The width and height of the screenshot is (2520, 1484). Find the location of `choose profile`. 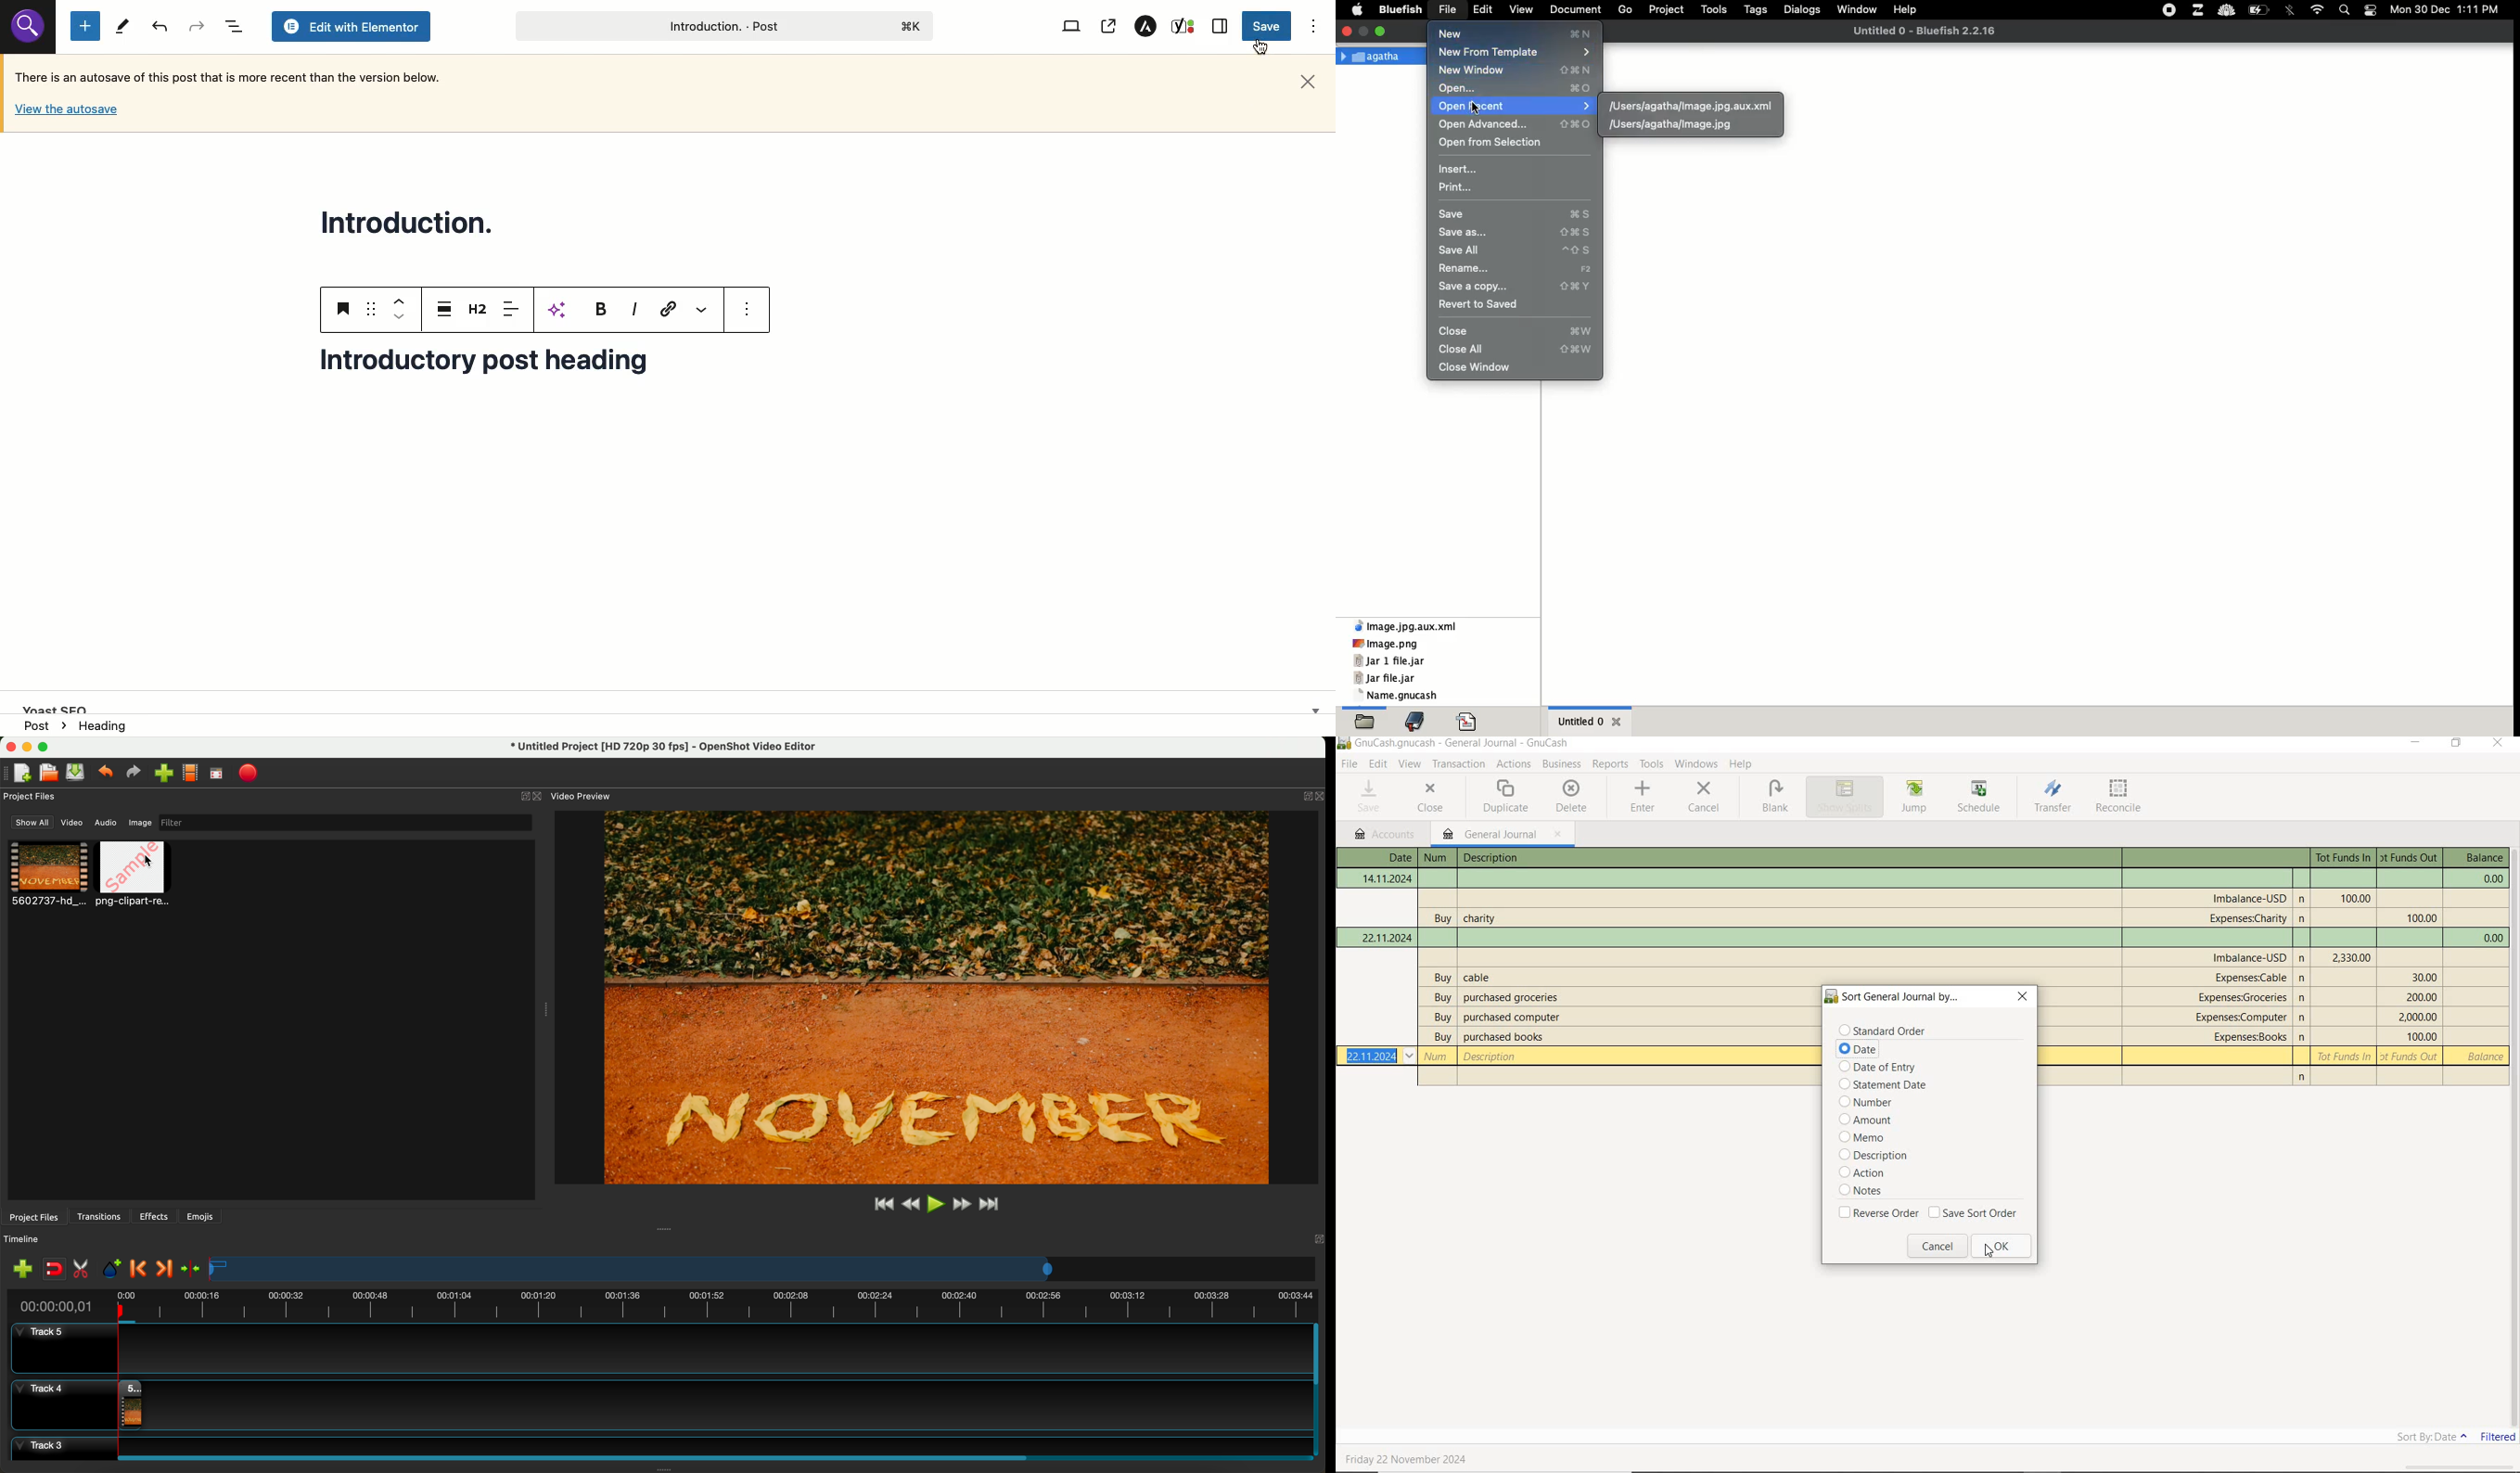

choose profile is located at coordinates (193, 774).